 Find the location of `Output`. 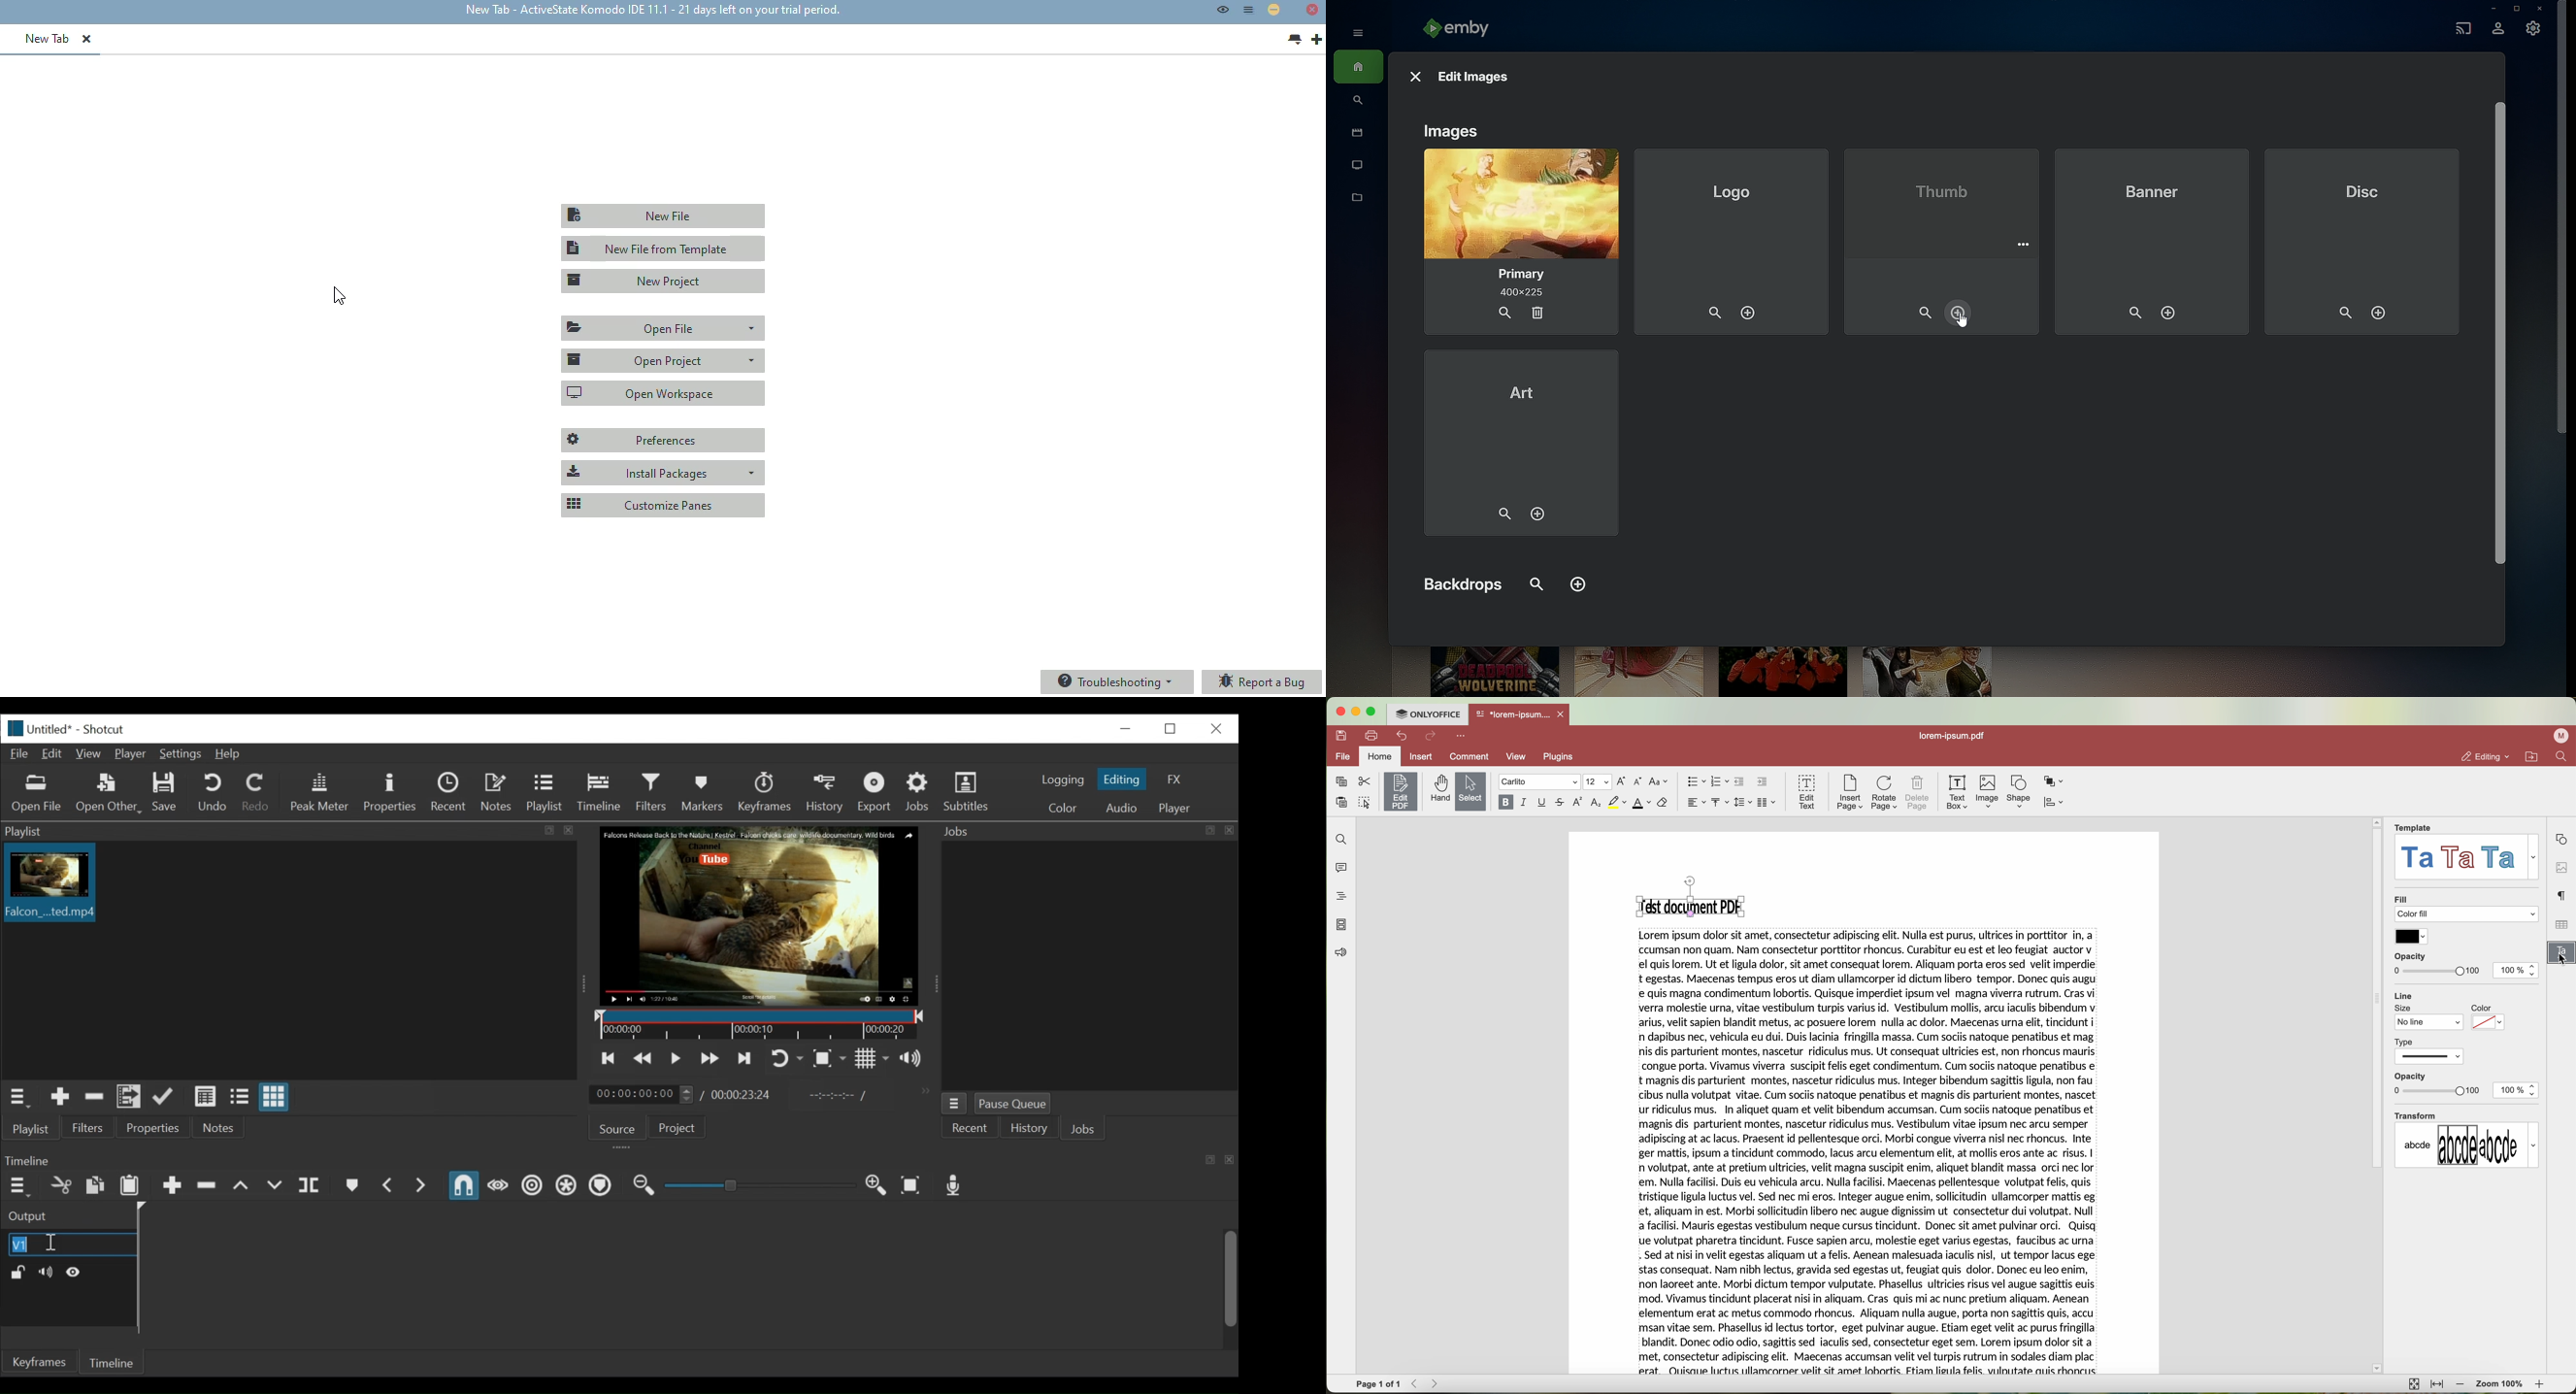

Output is located at coordinates (61, 1217).